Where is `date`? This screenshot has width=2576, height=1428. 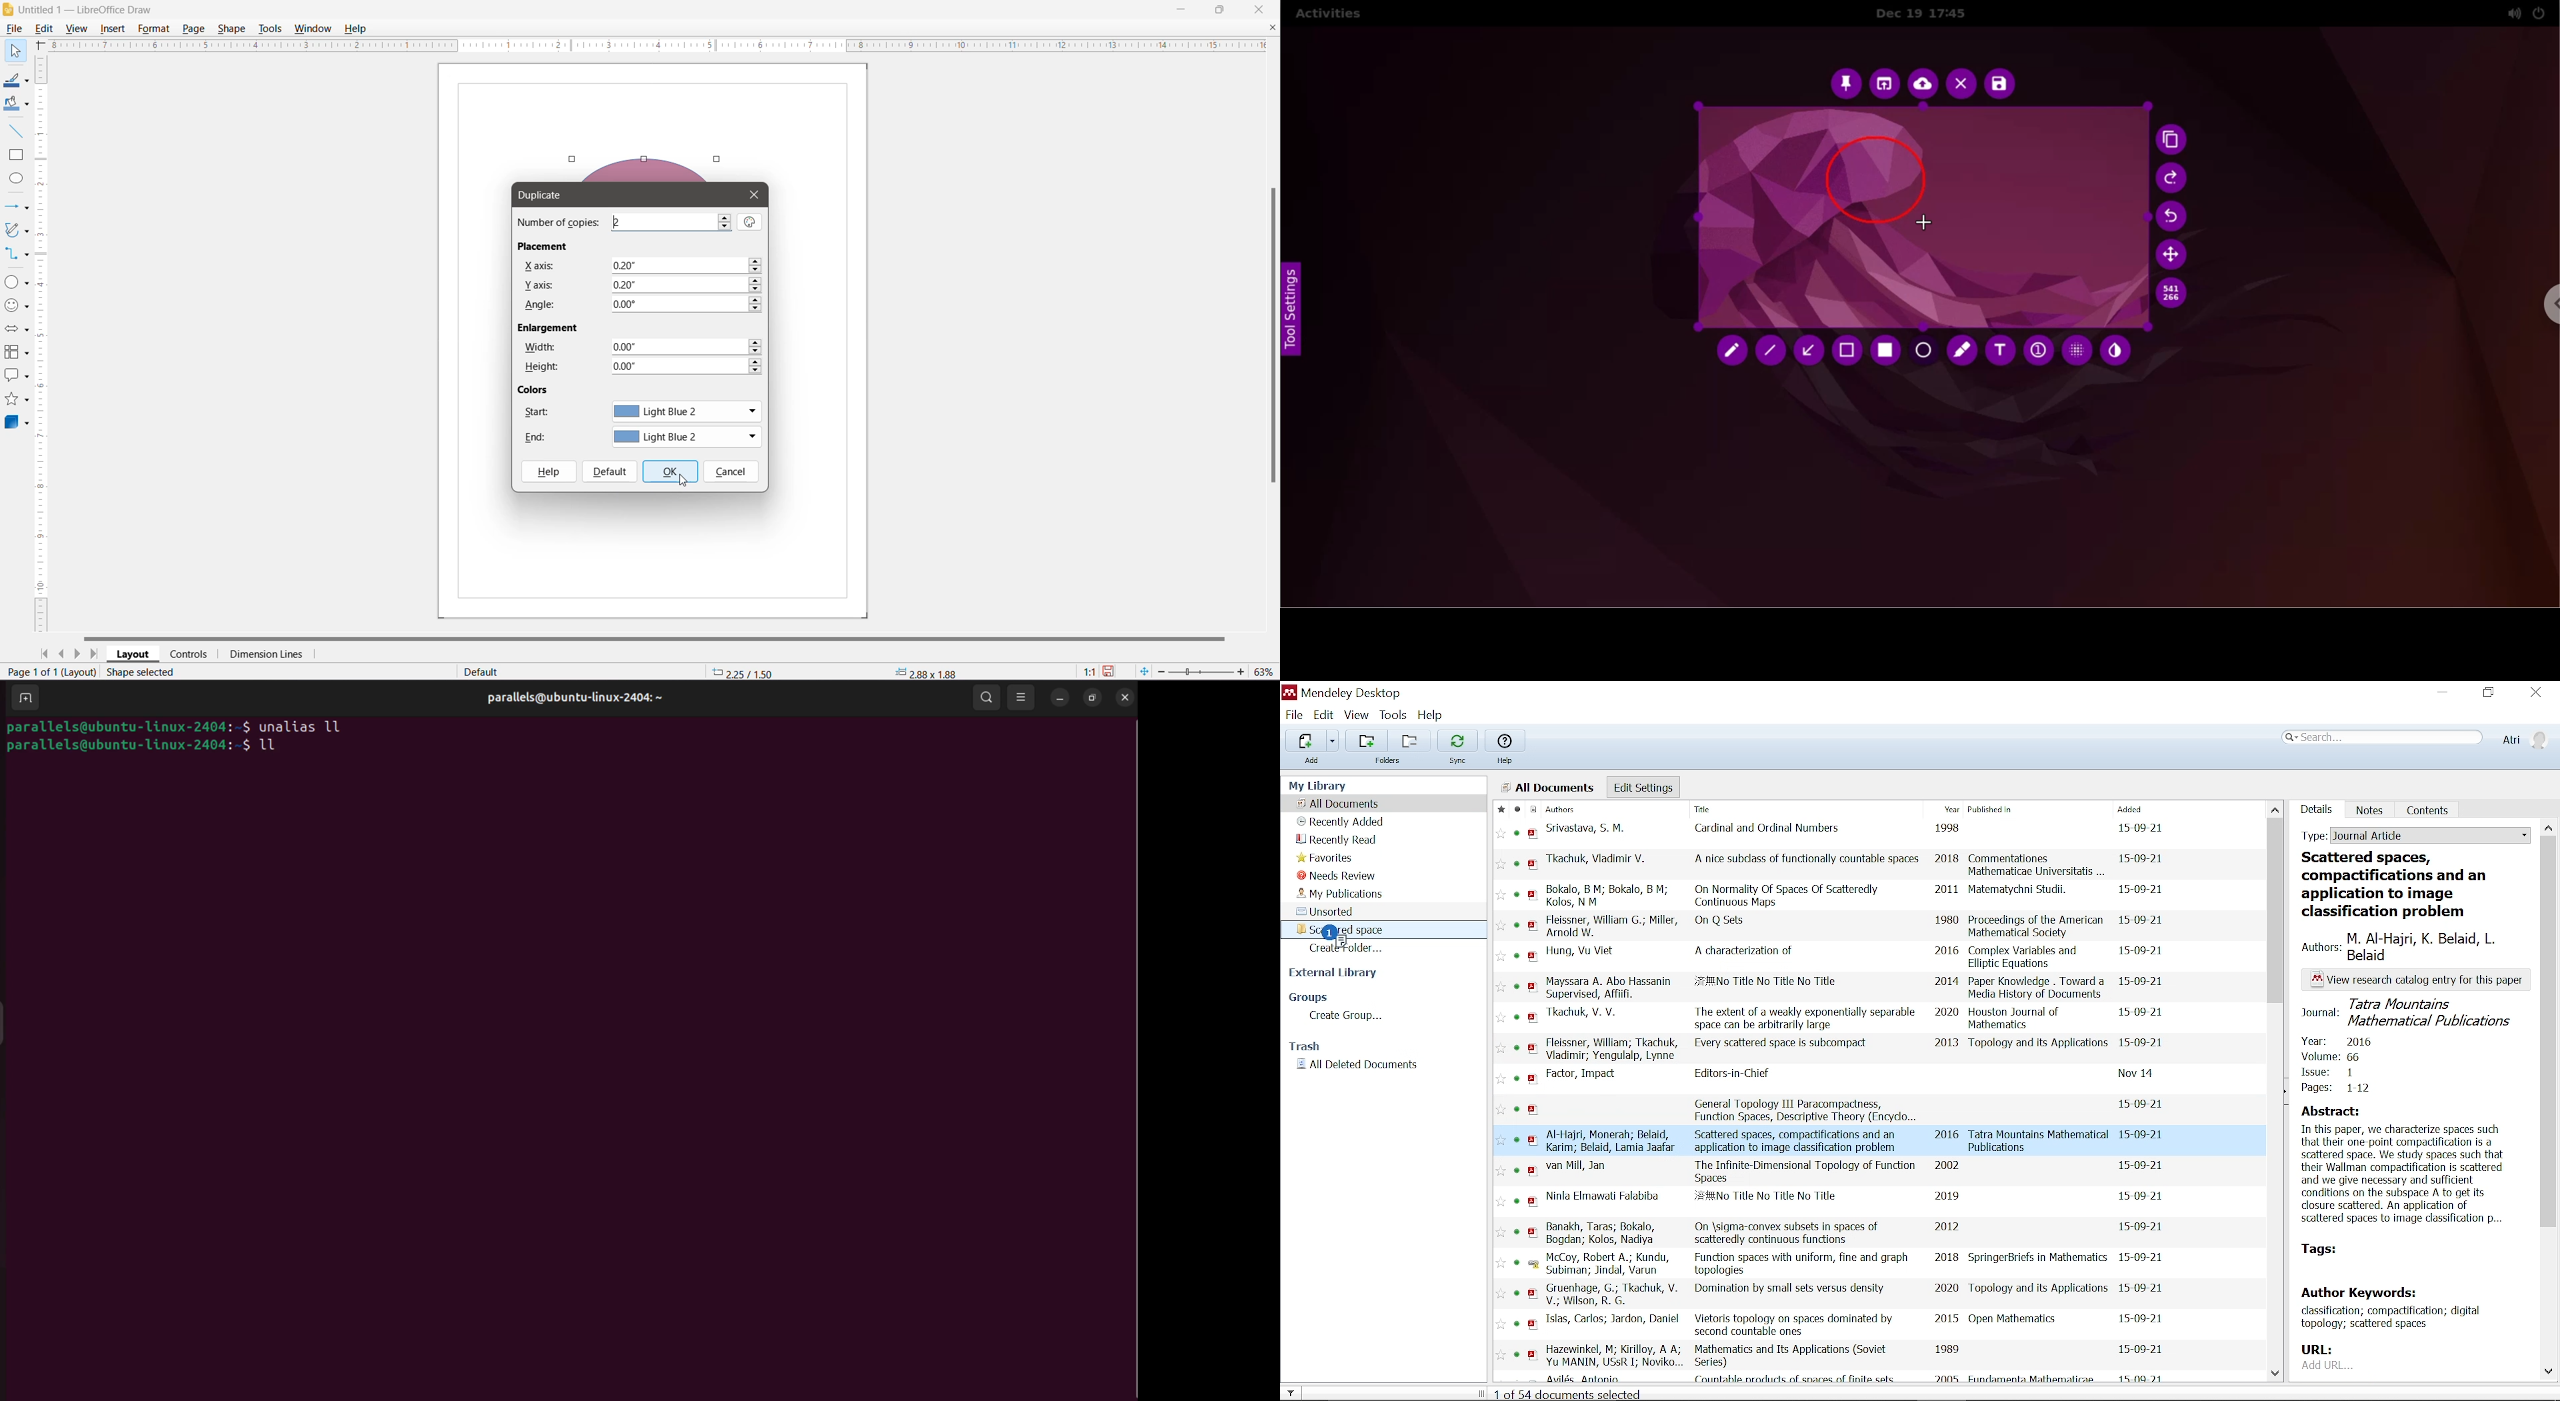 date is located at coordinates (2145, 1103).